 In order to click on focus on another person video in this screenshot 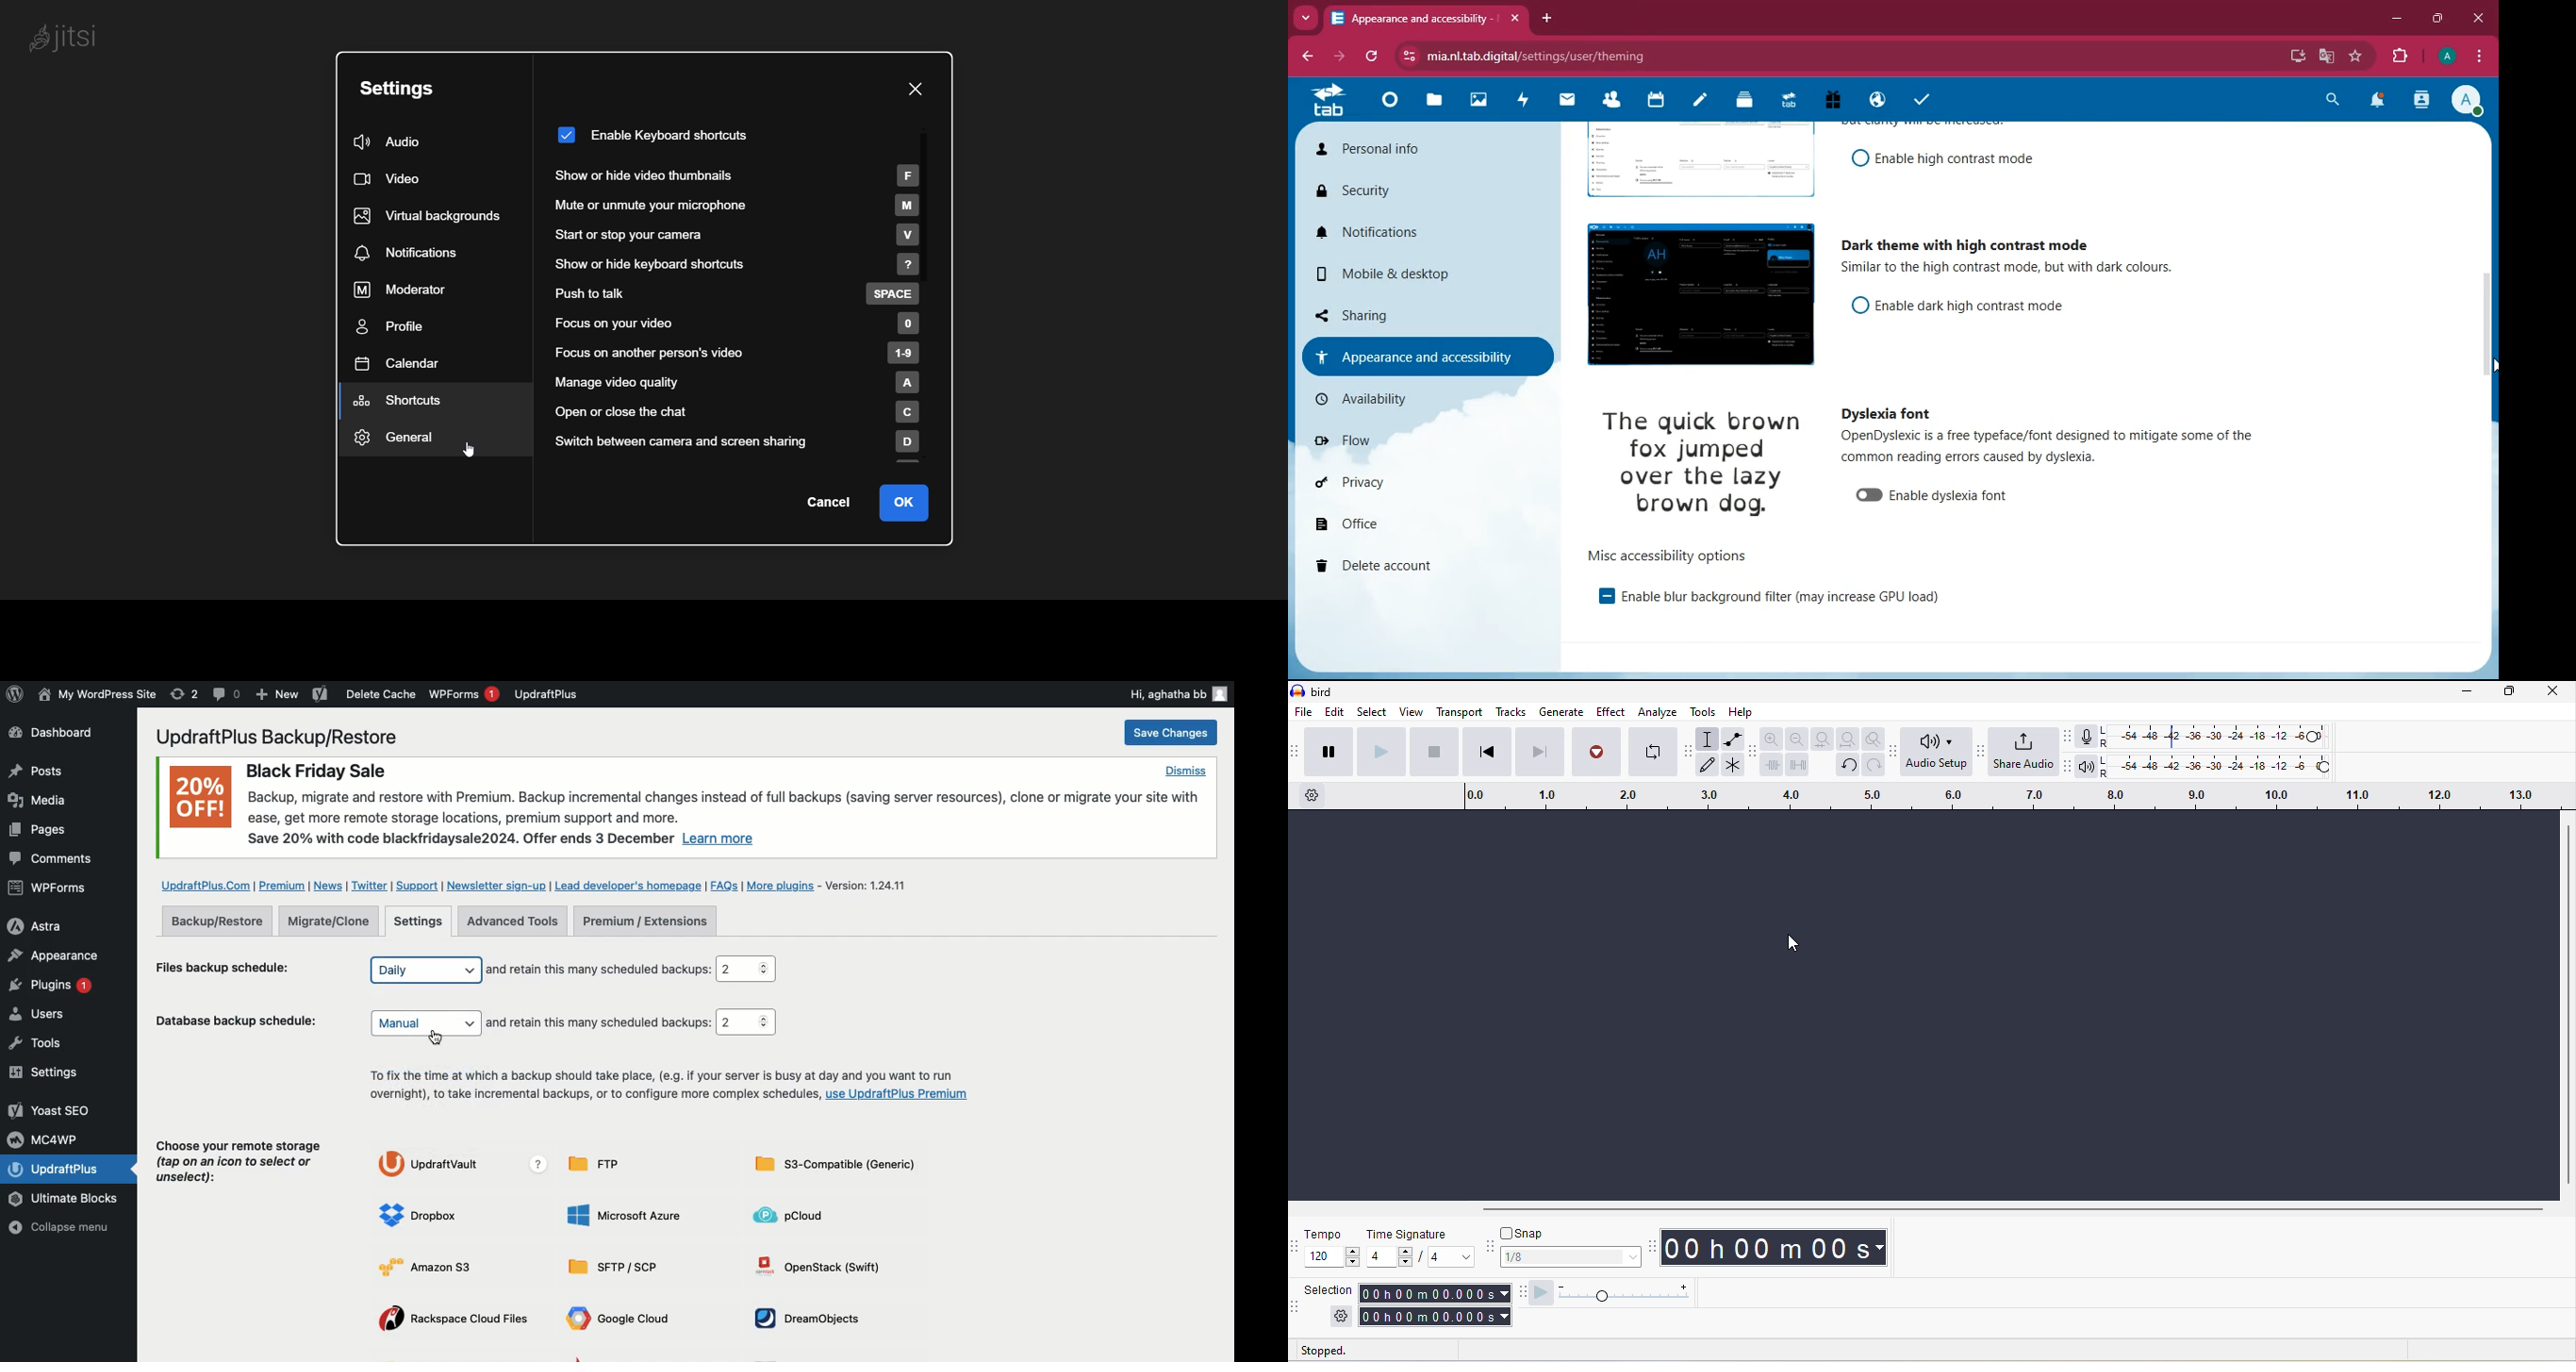, I will do `click(739, 354)`.